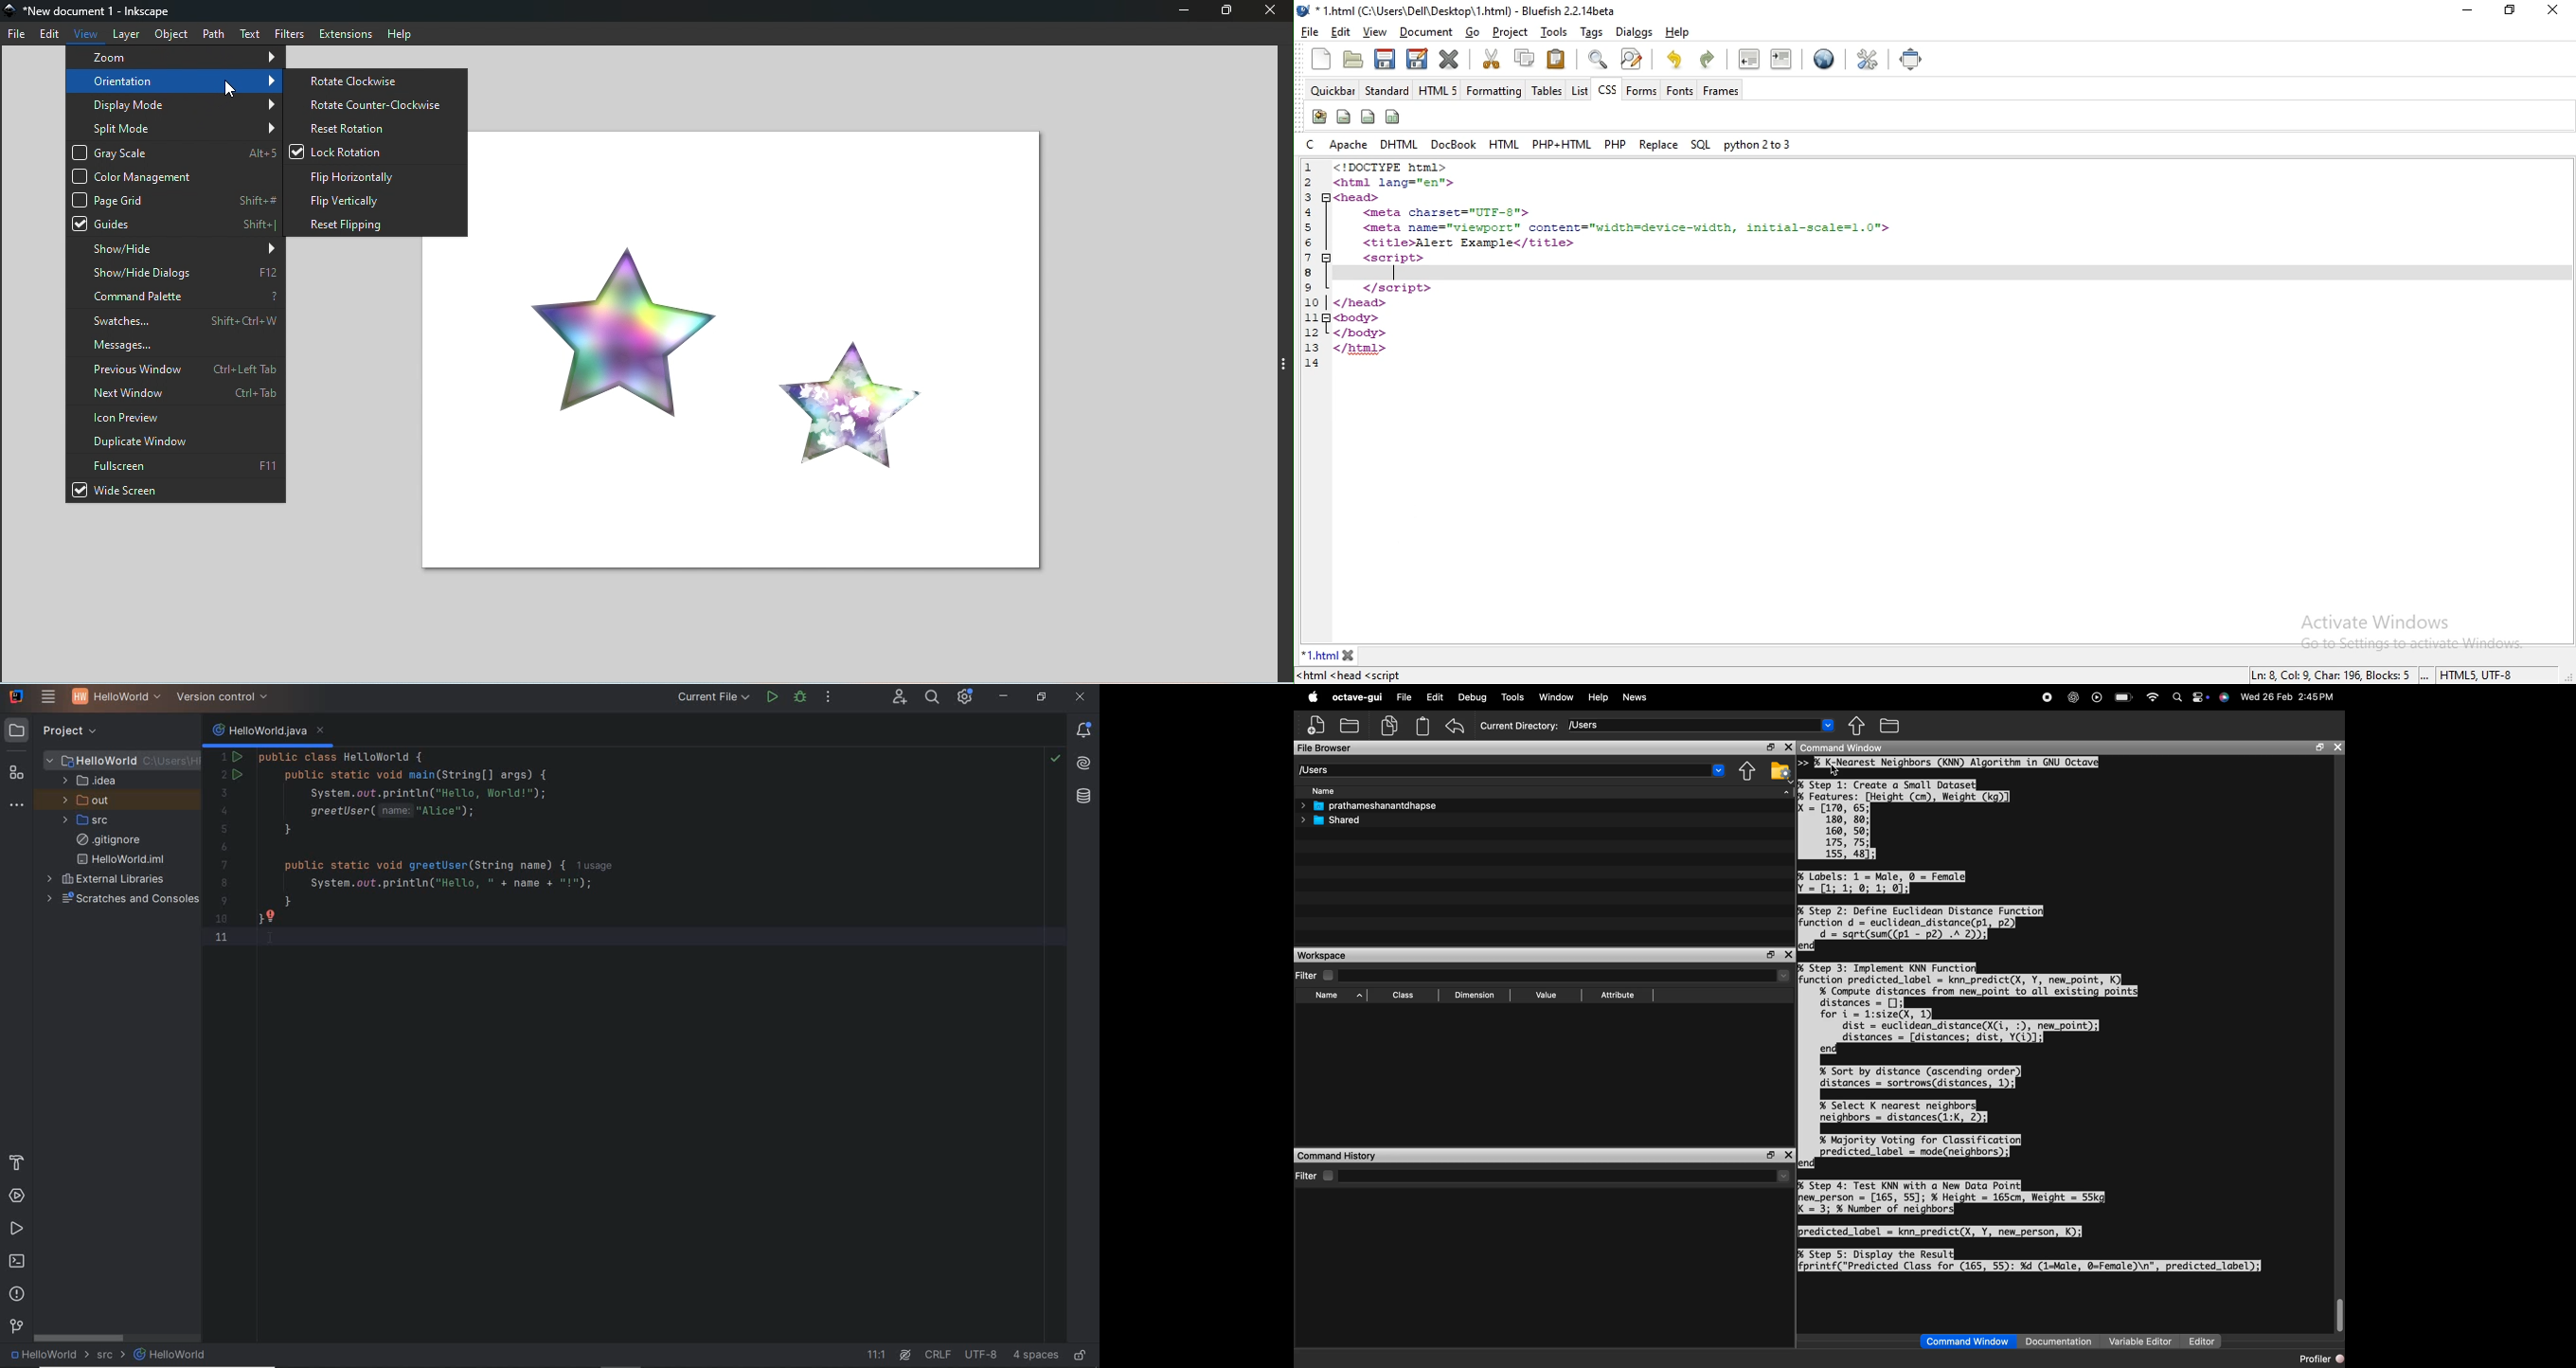  What do you see at coordinates (129, 34) in the screenshot?
I see `Layer` at bounding box center [129, 34].